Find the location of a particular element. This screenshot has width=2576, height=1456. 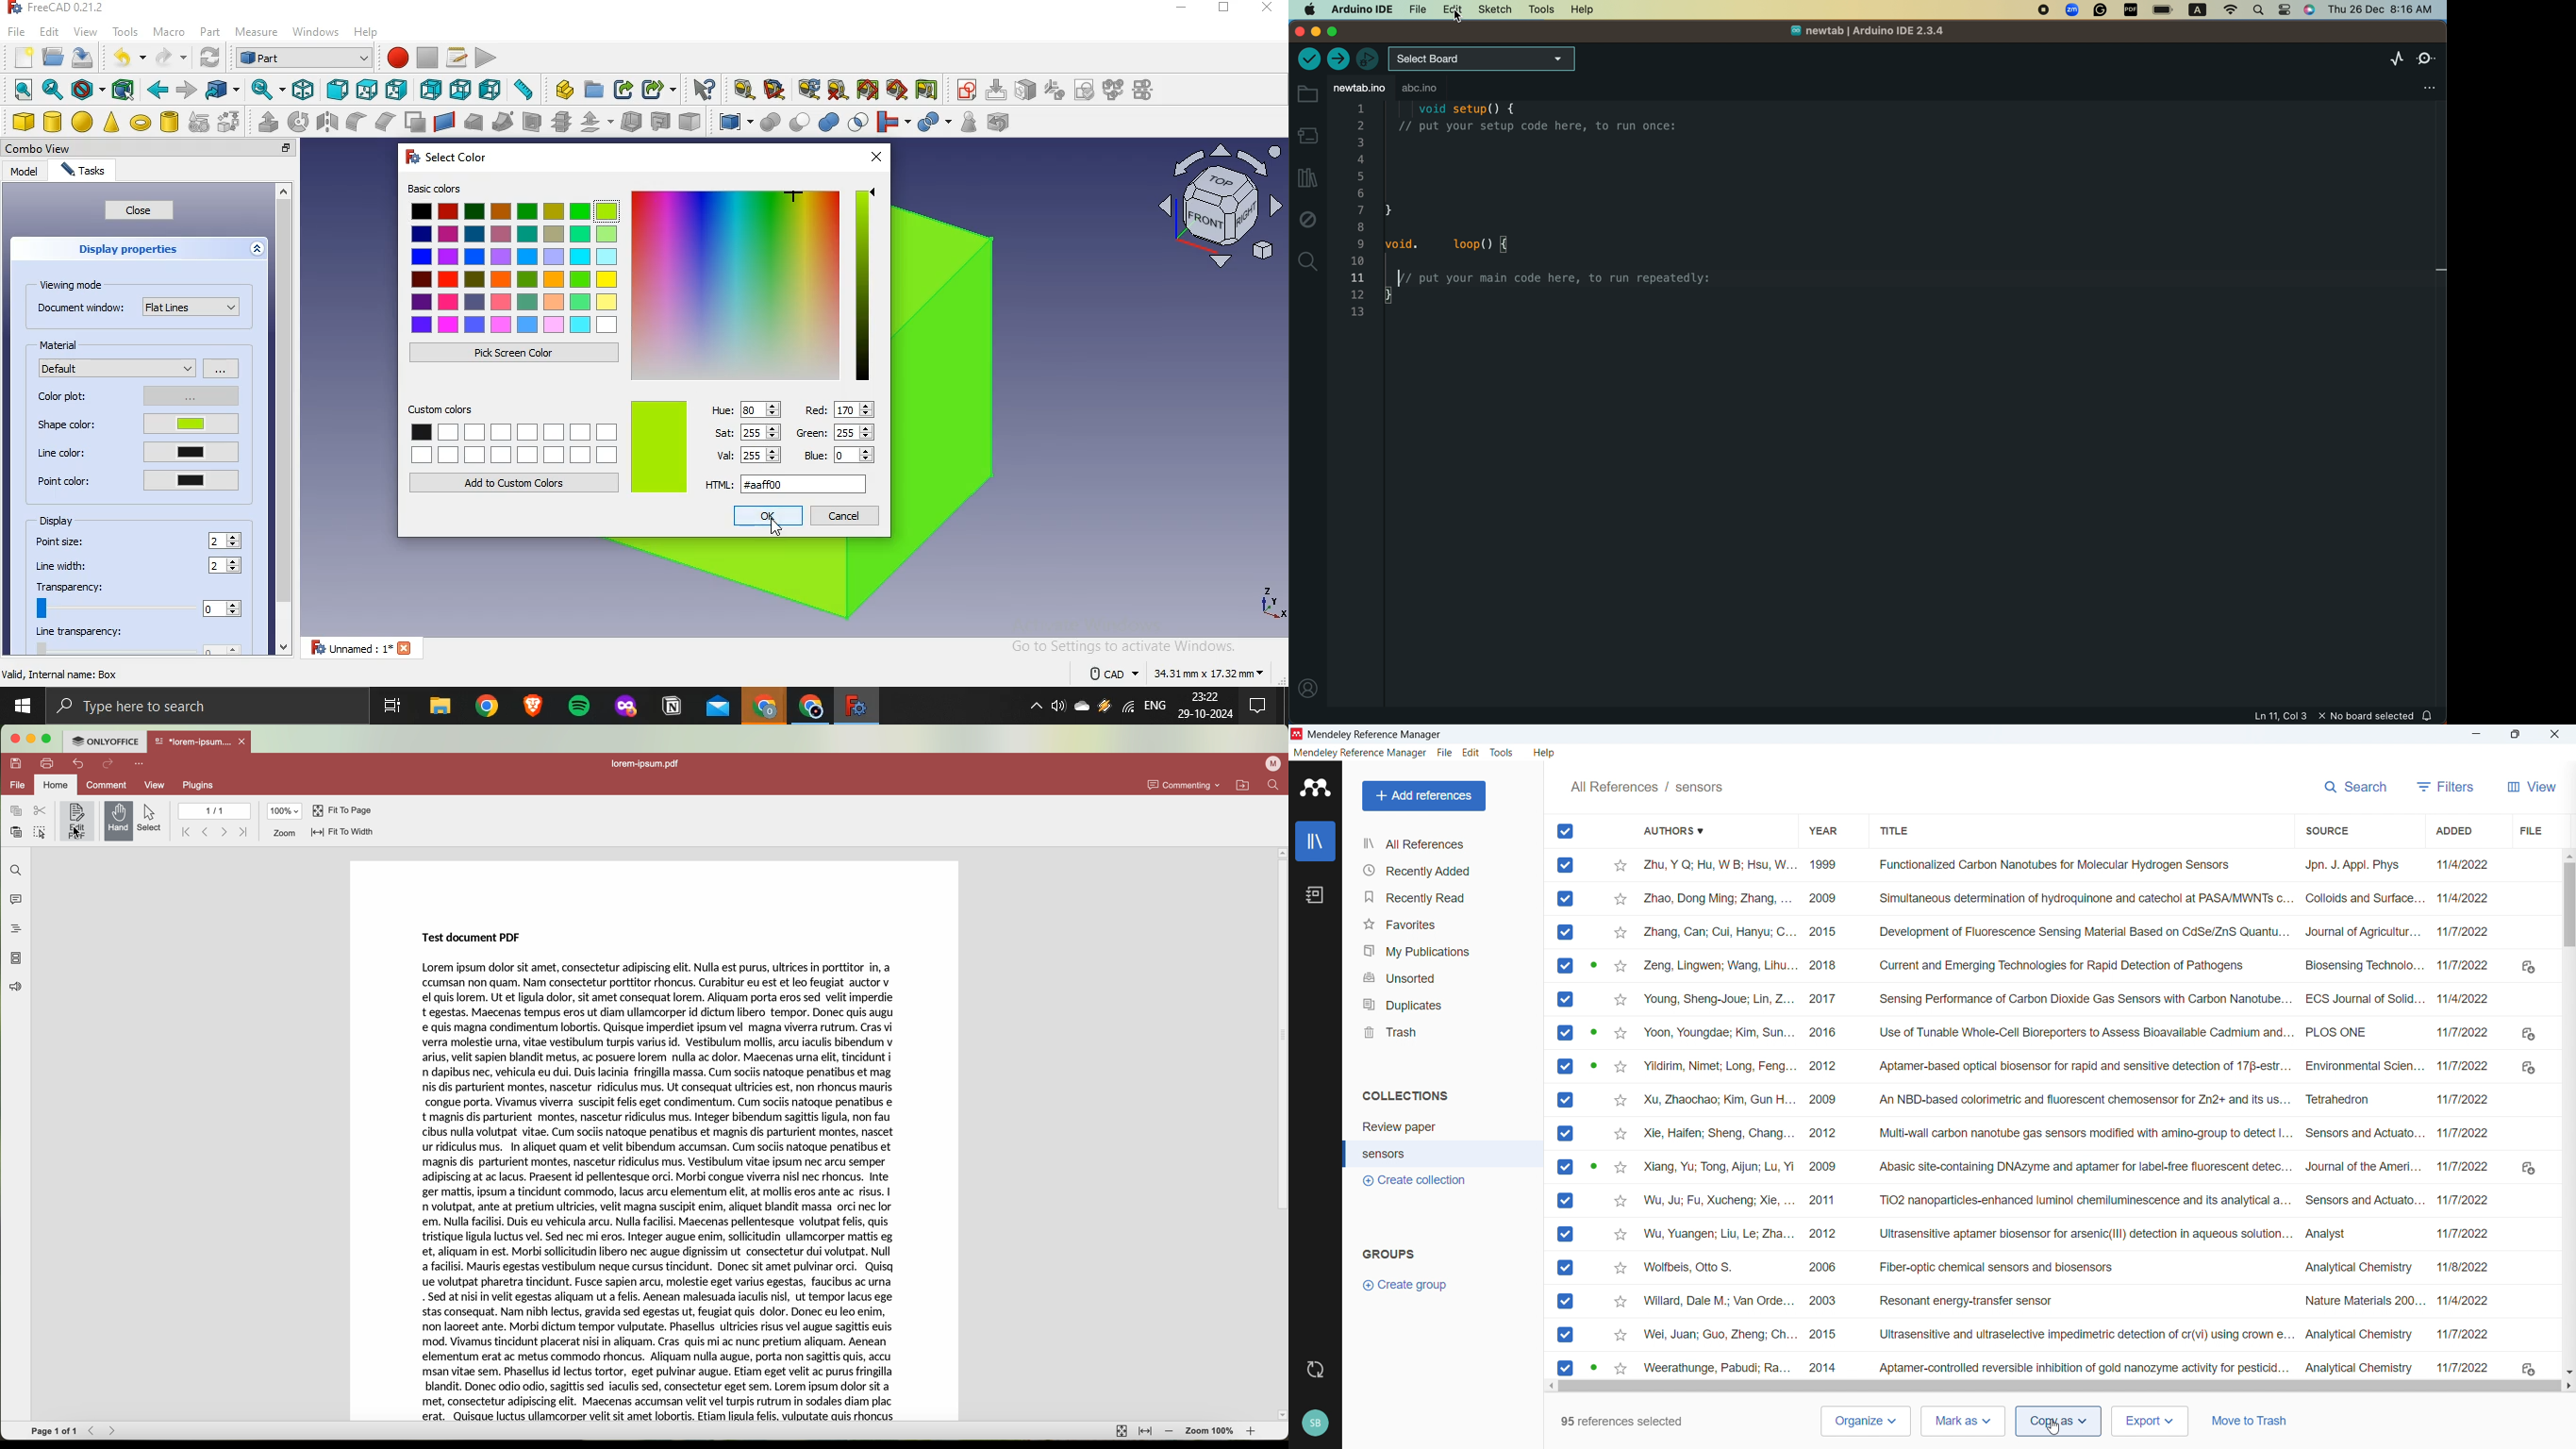

boolean is located at coordinates (770, 122).